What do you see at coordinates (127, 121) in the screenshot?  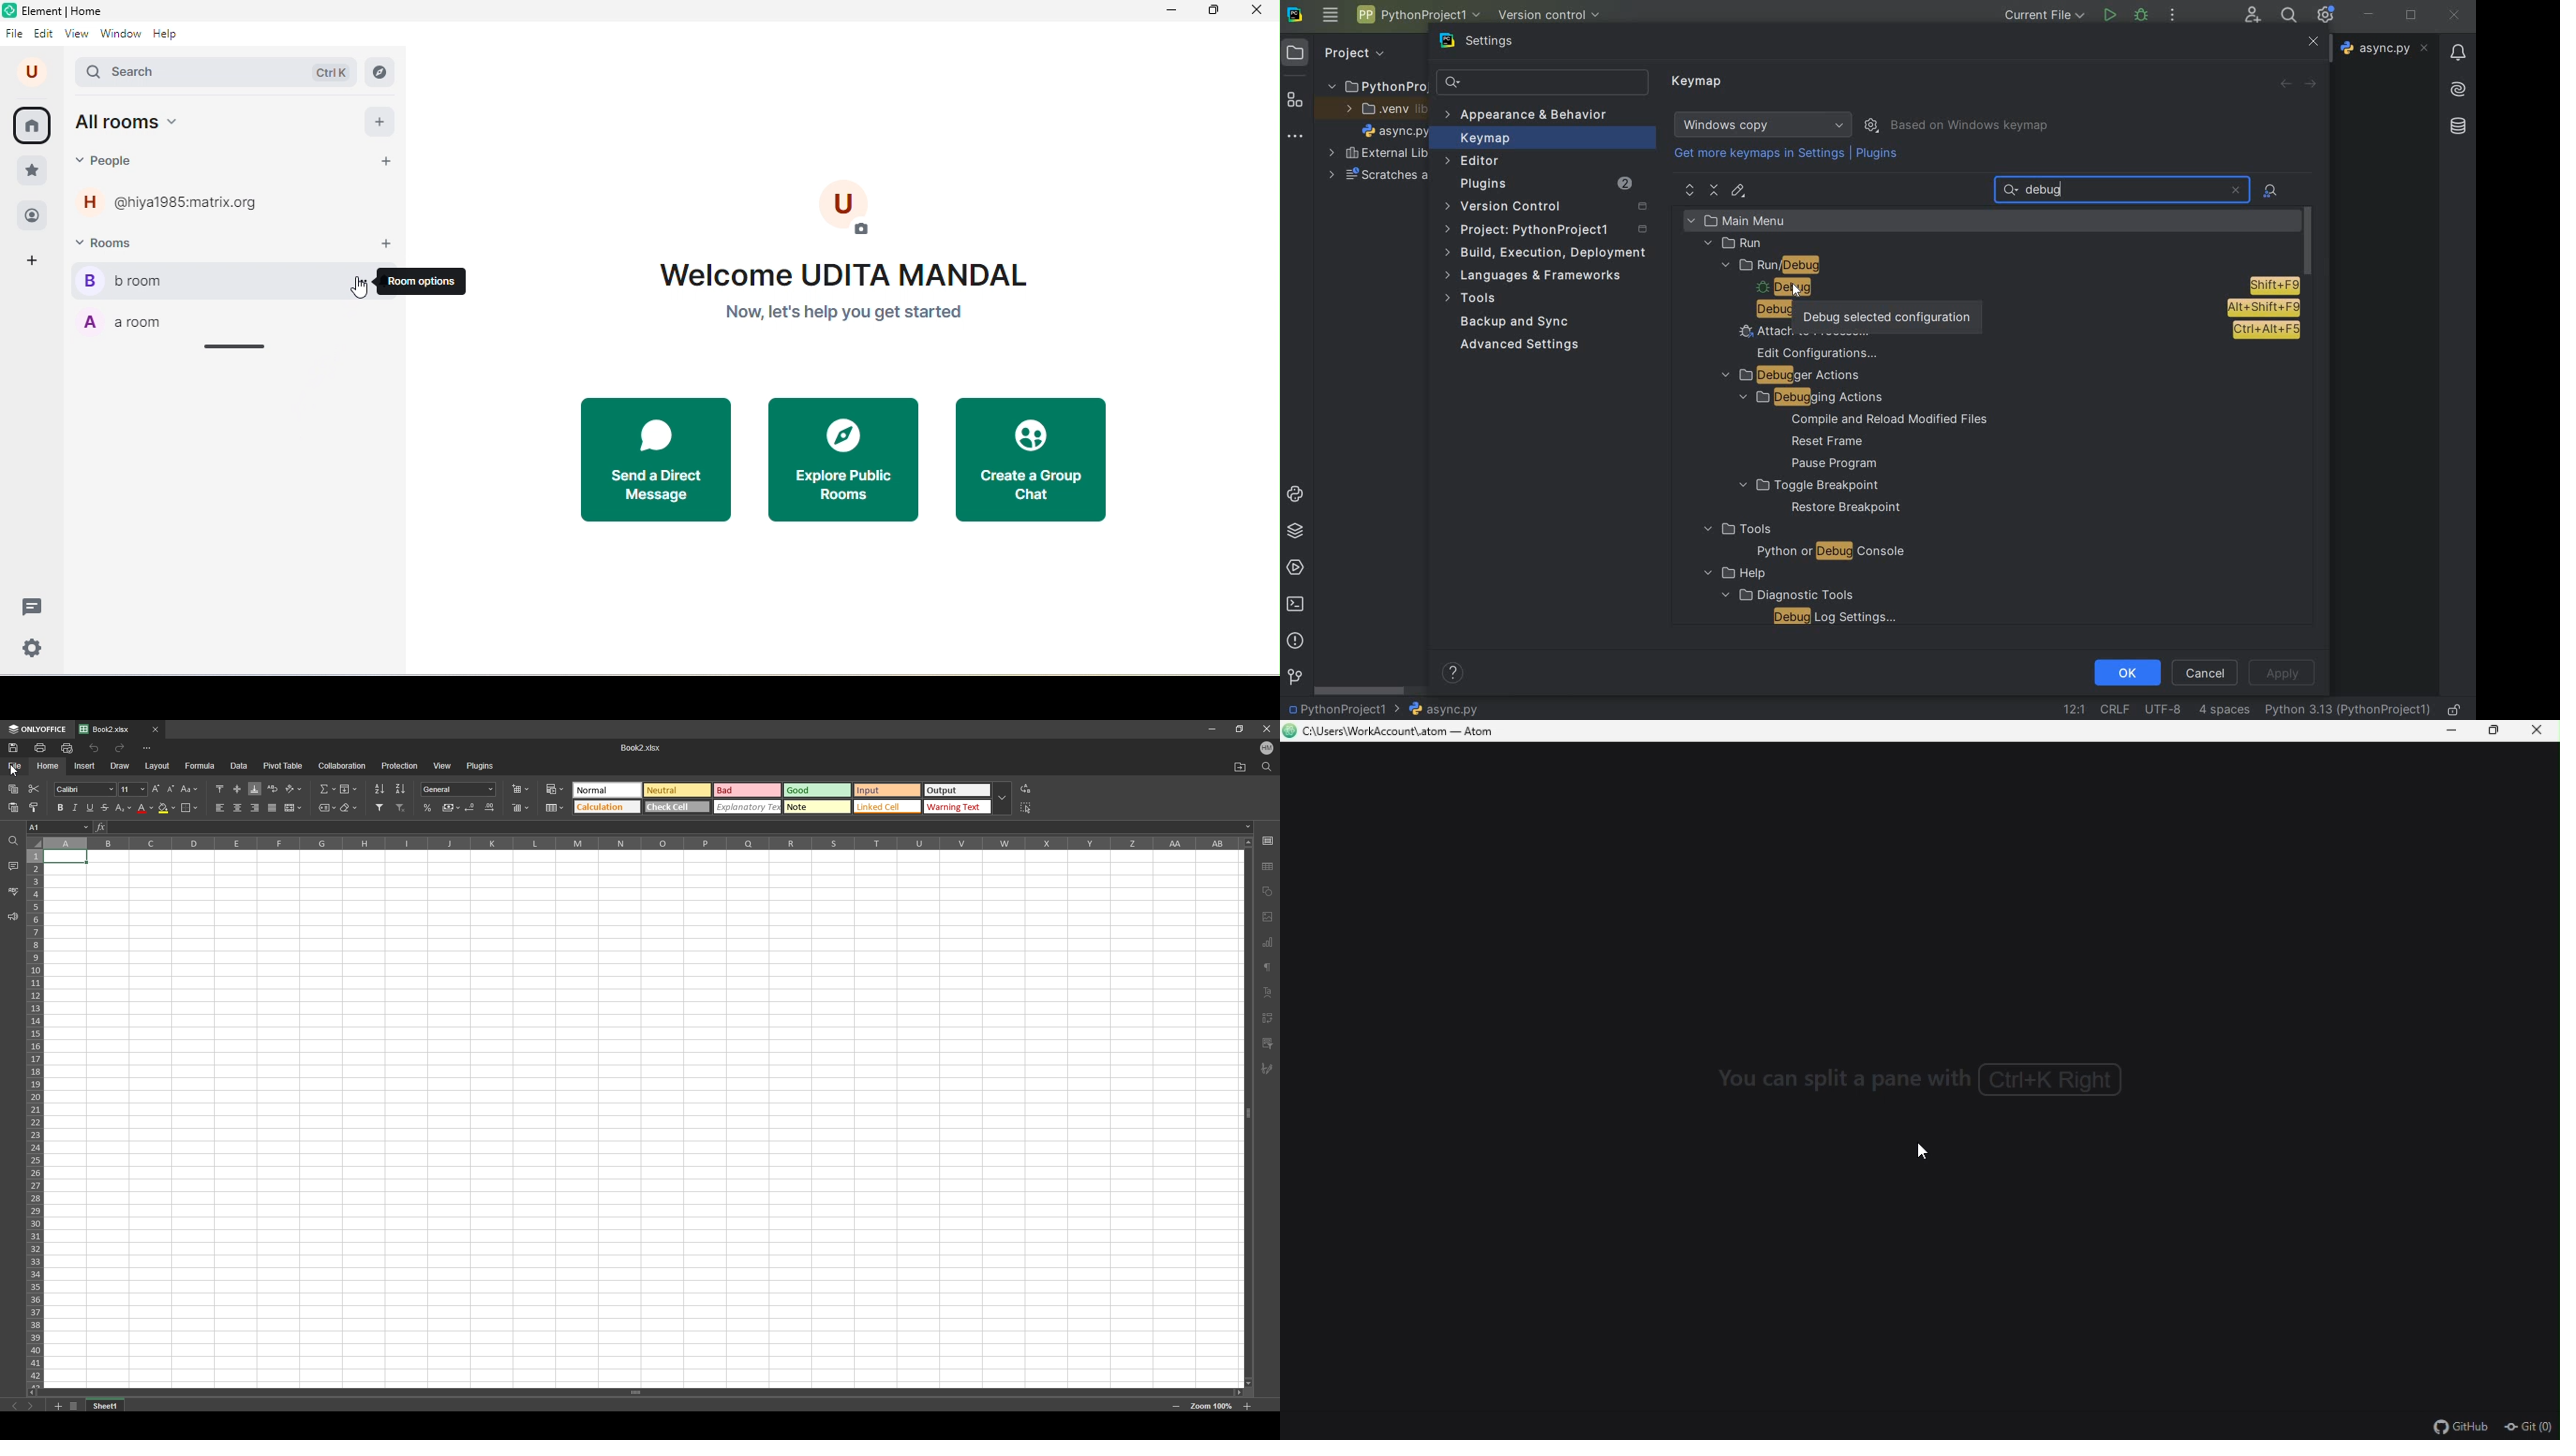 I see `all rooms` at bounding box center [127, 121].